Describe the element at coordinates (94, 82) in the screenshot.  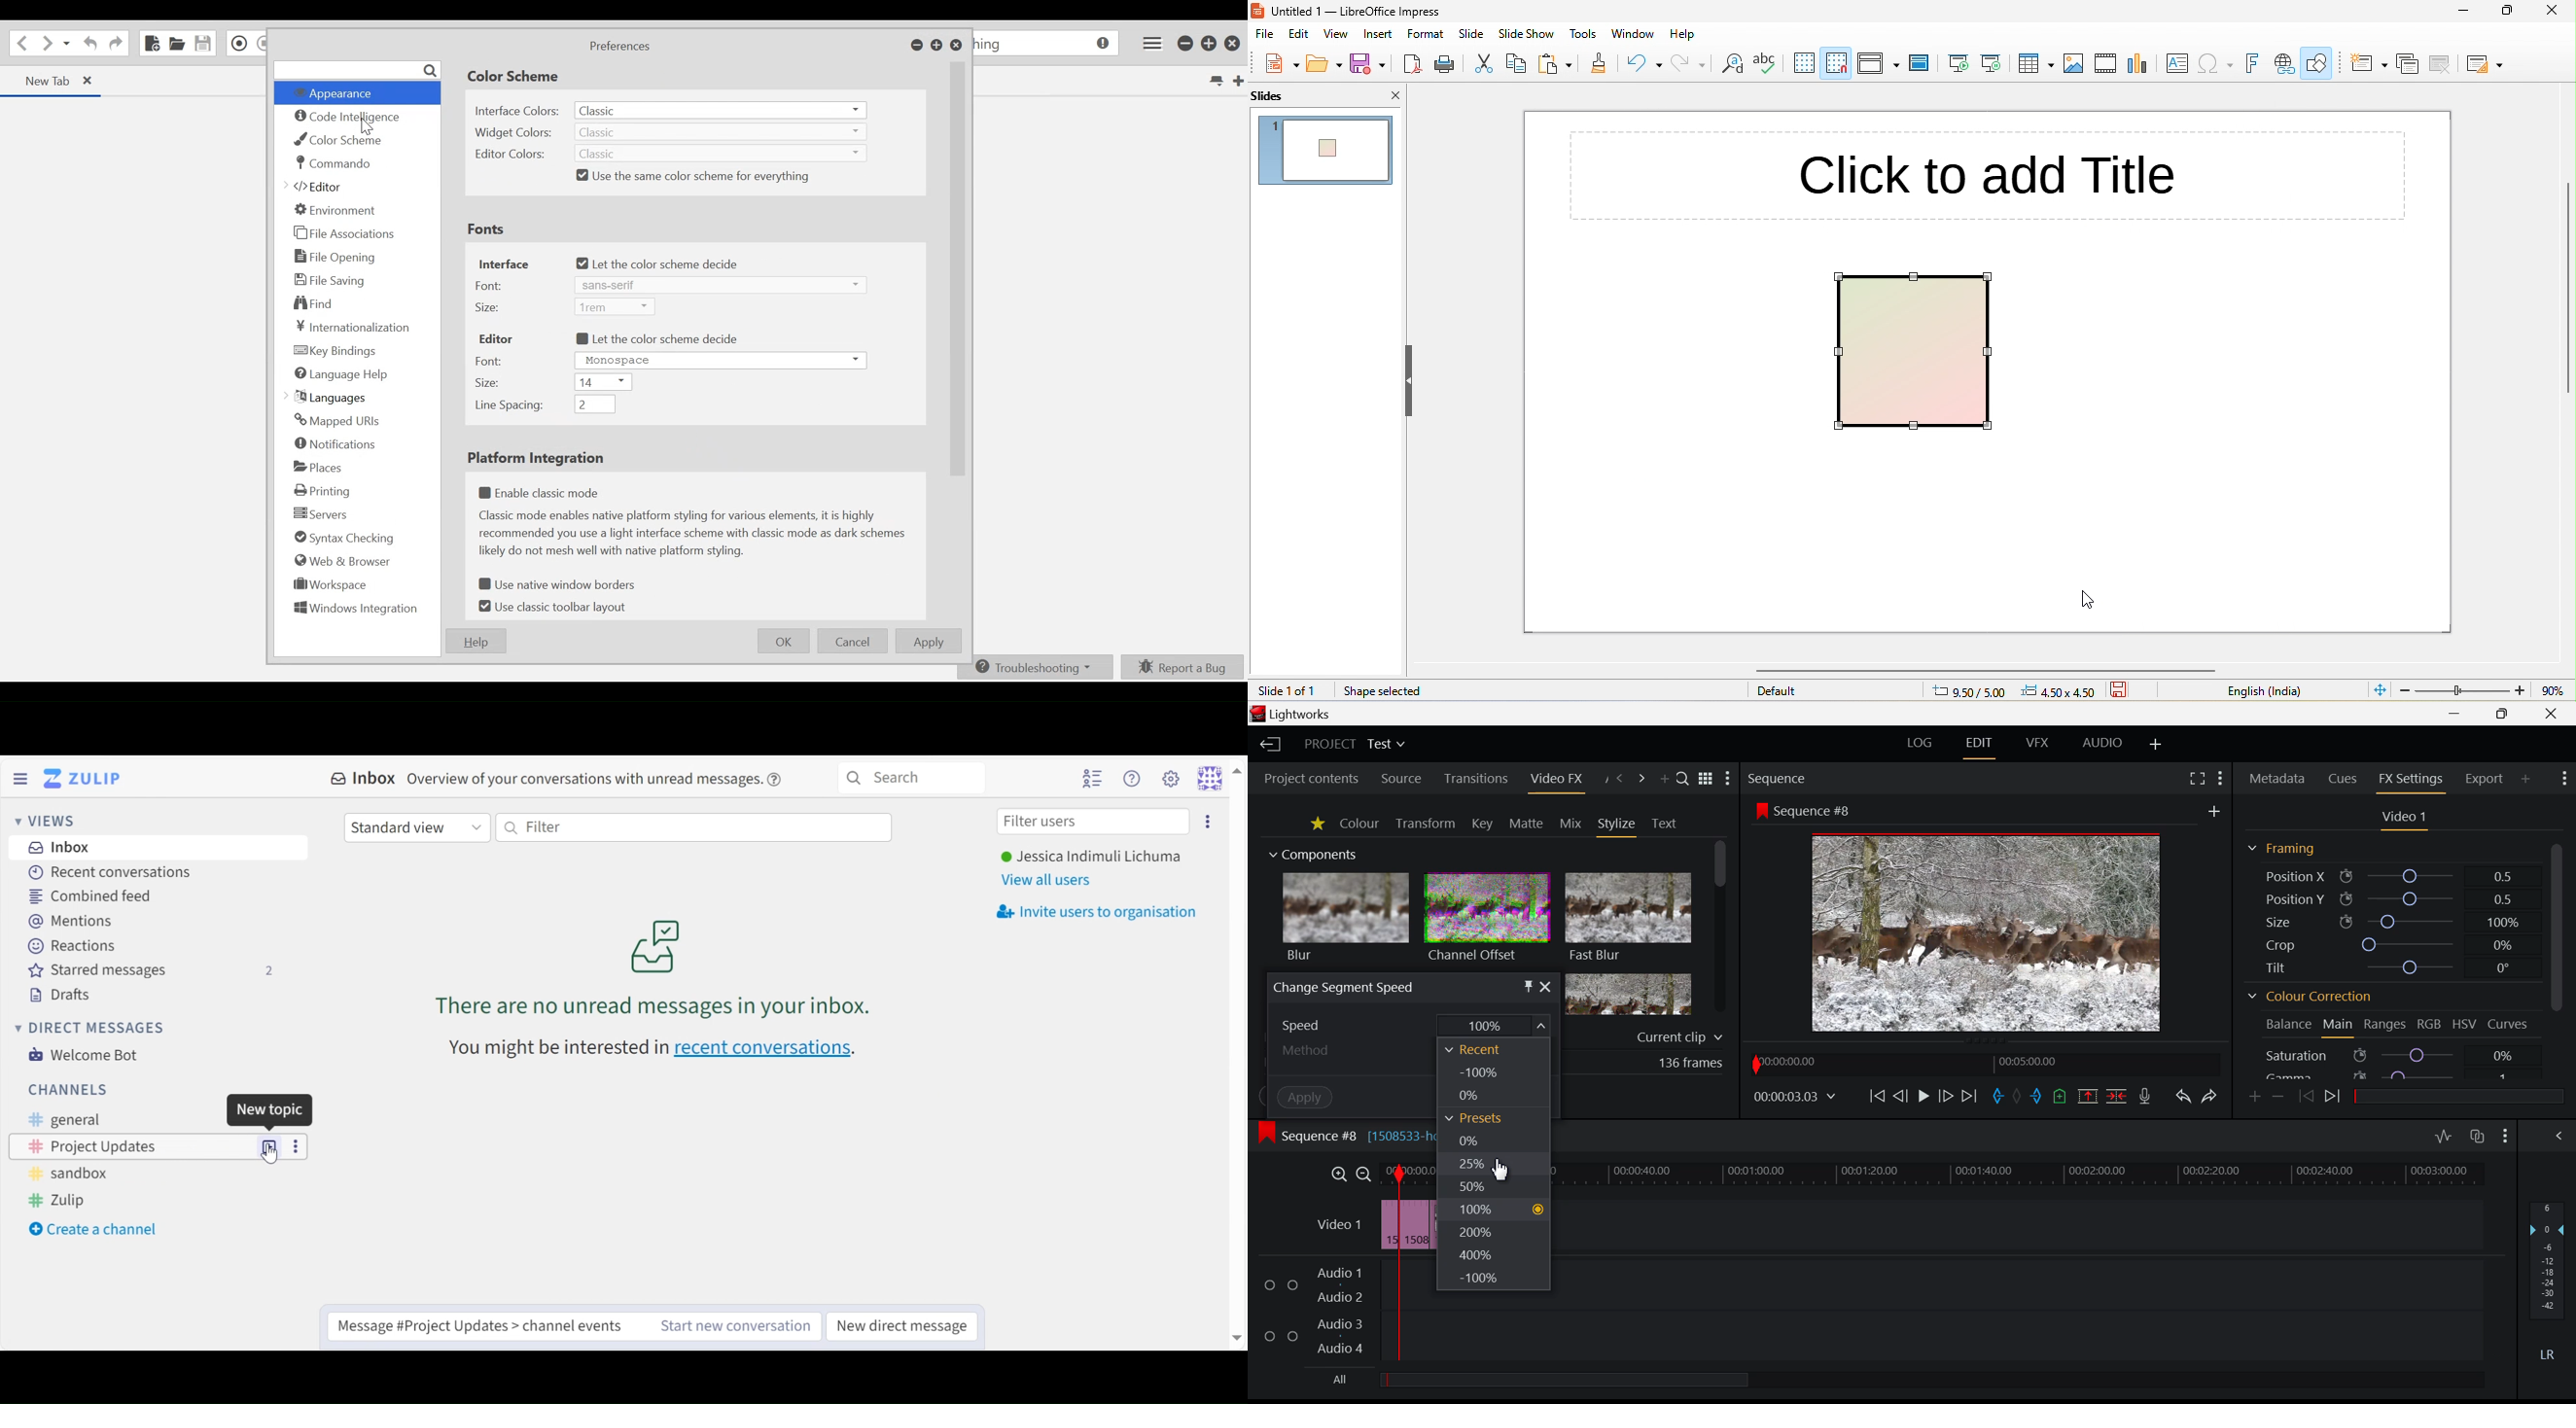
I see `close` at that location.